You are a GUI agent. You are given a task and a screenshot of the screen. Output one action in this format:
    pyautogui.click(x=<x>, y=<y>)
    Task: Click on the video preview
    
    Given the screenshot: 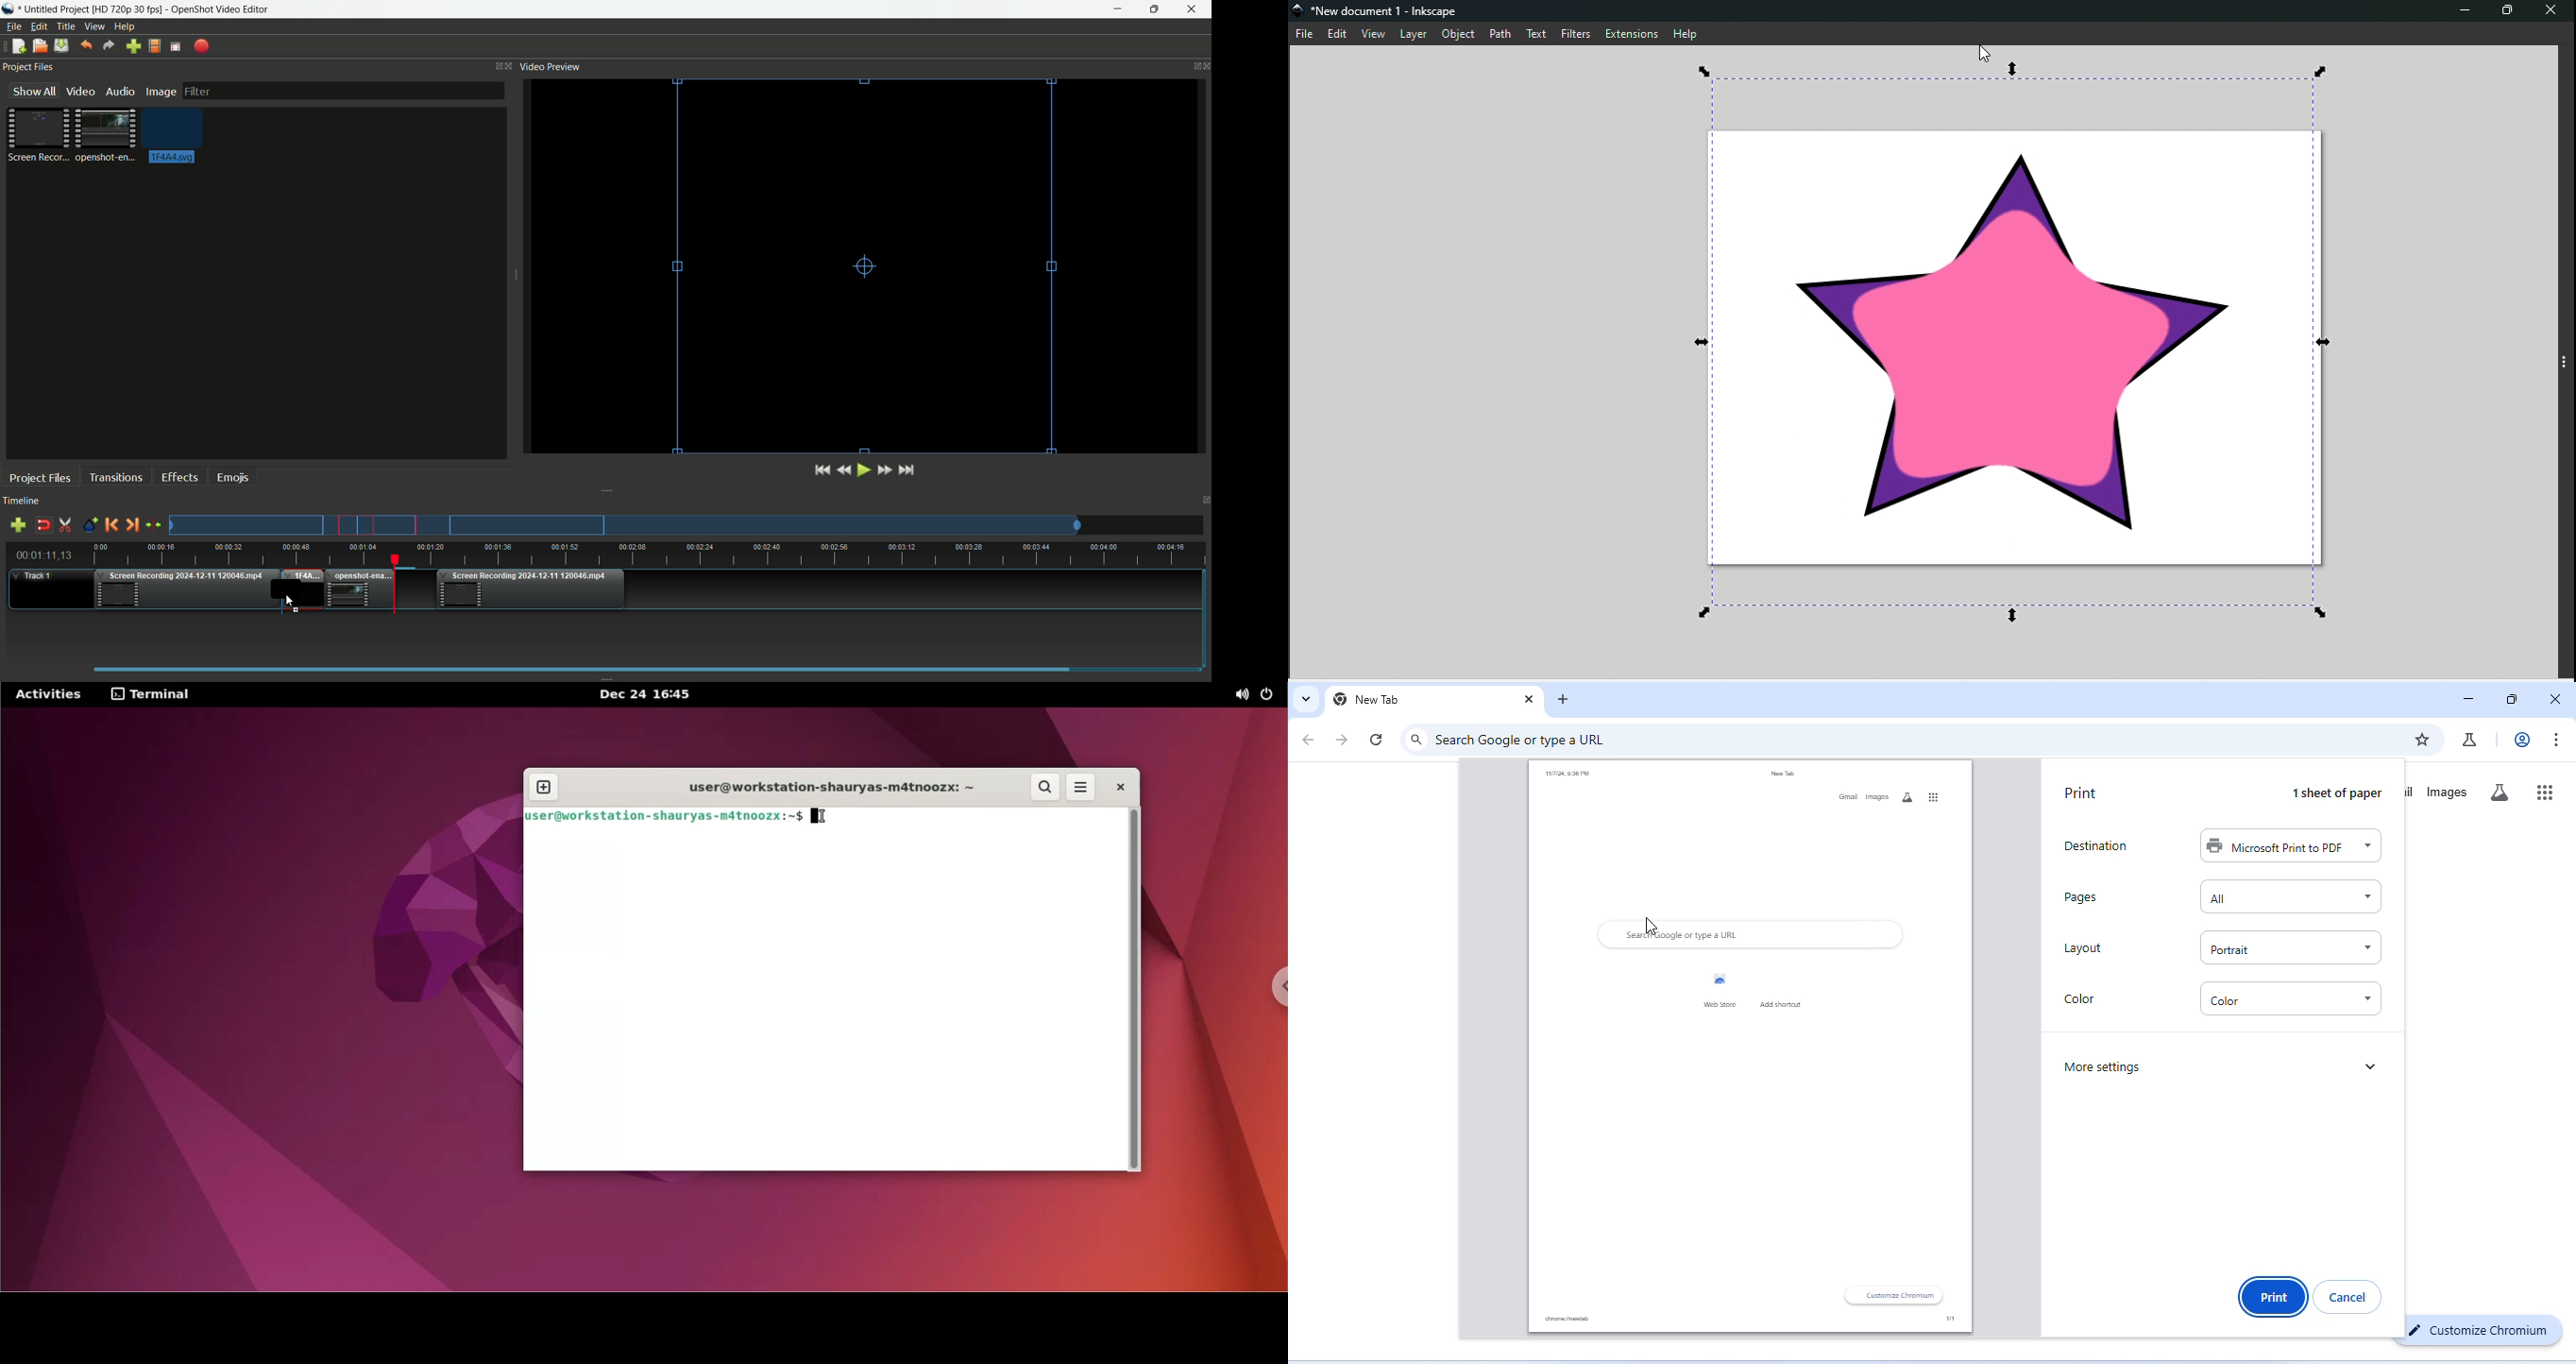 What is the action you would take?
    pyautogui.click(x=869, y=265)
    